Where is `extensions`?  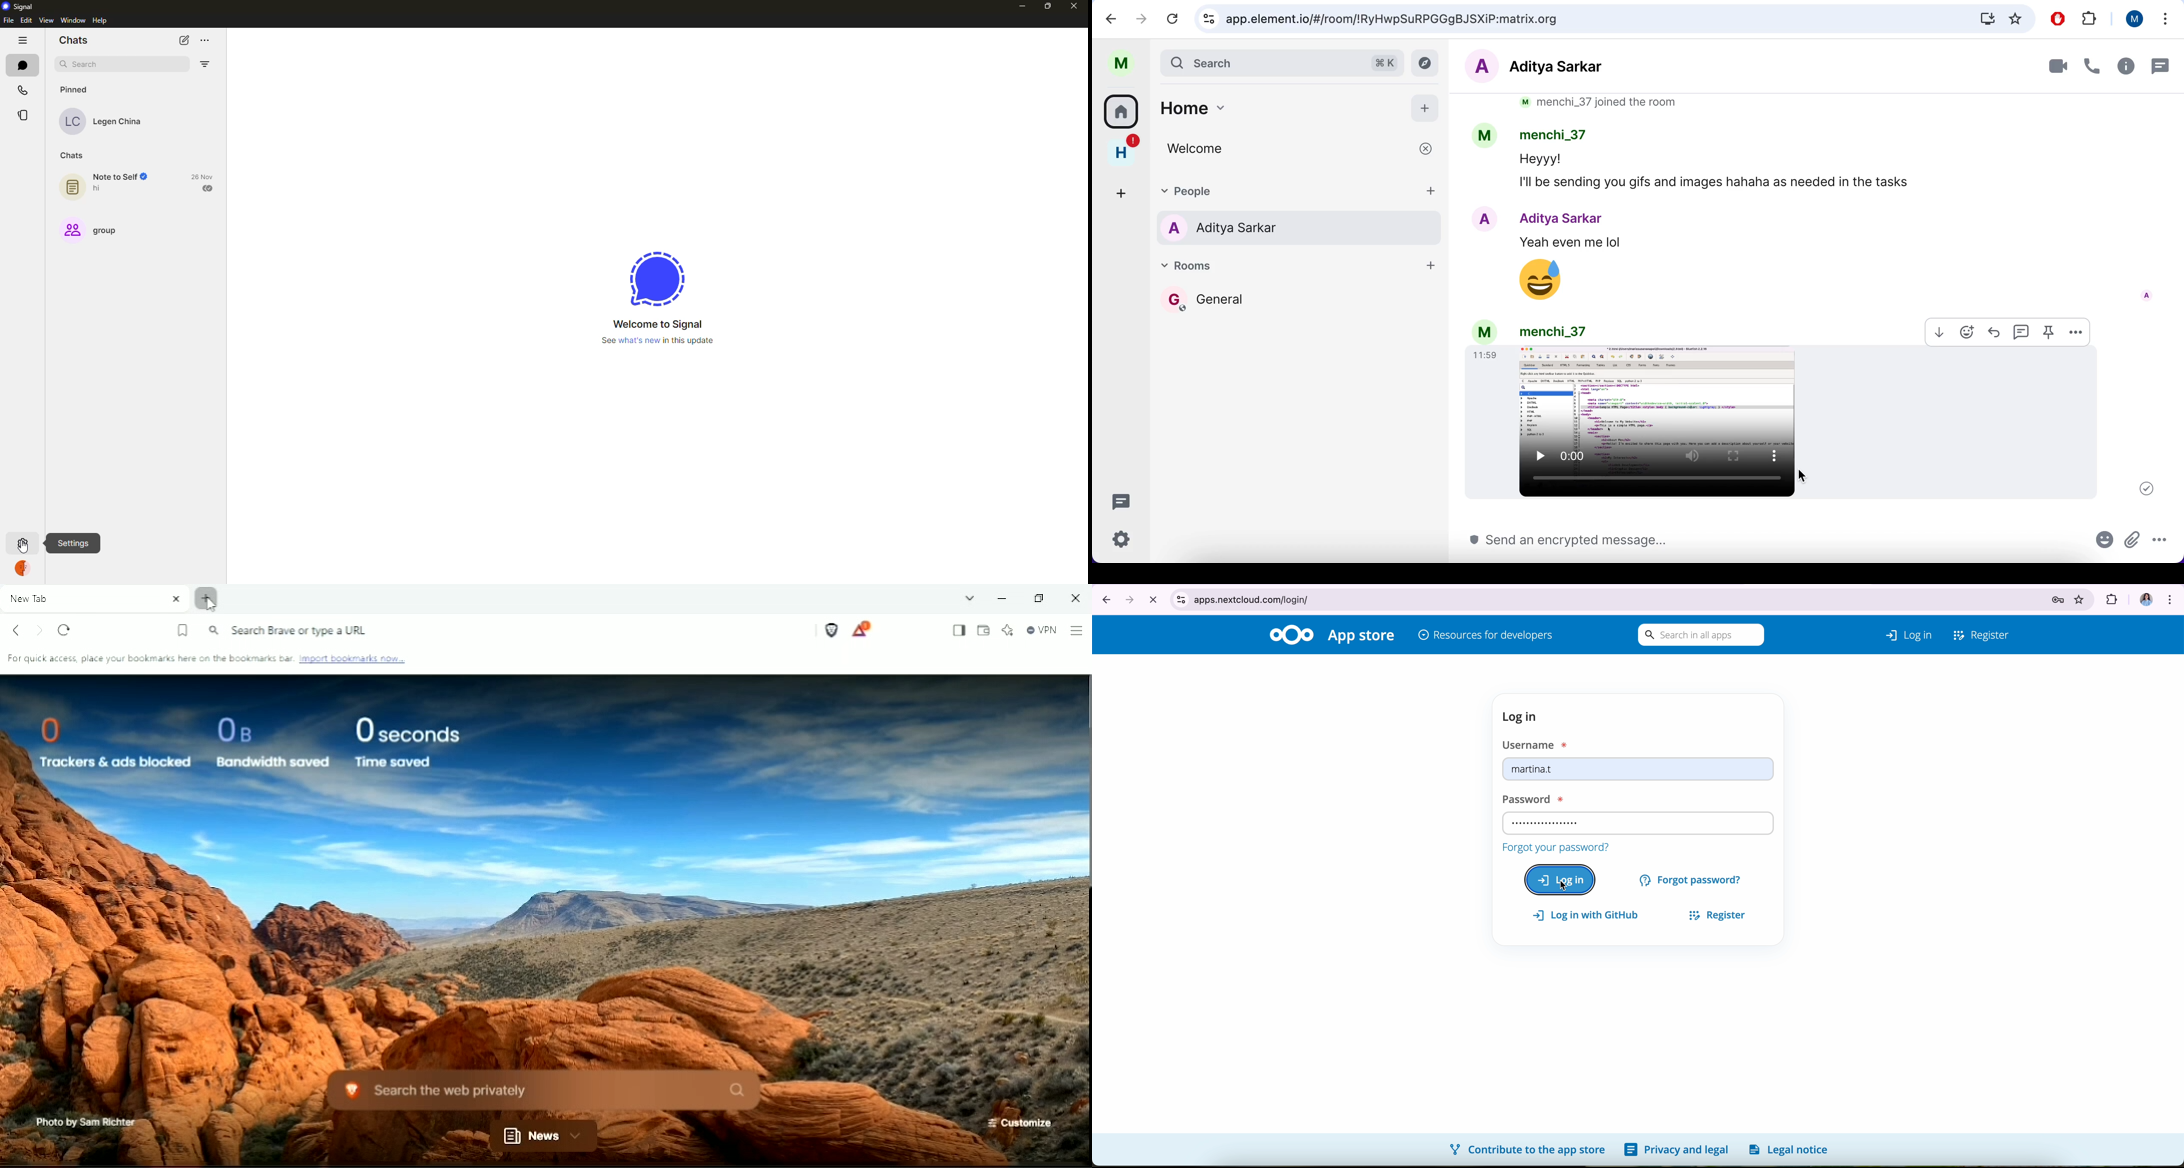 extensions is located at coordinates (2110, 597).